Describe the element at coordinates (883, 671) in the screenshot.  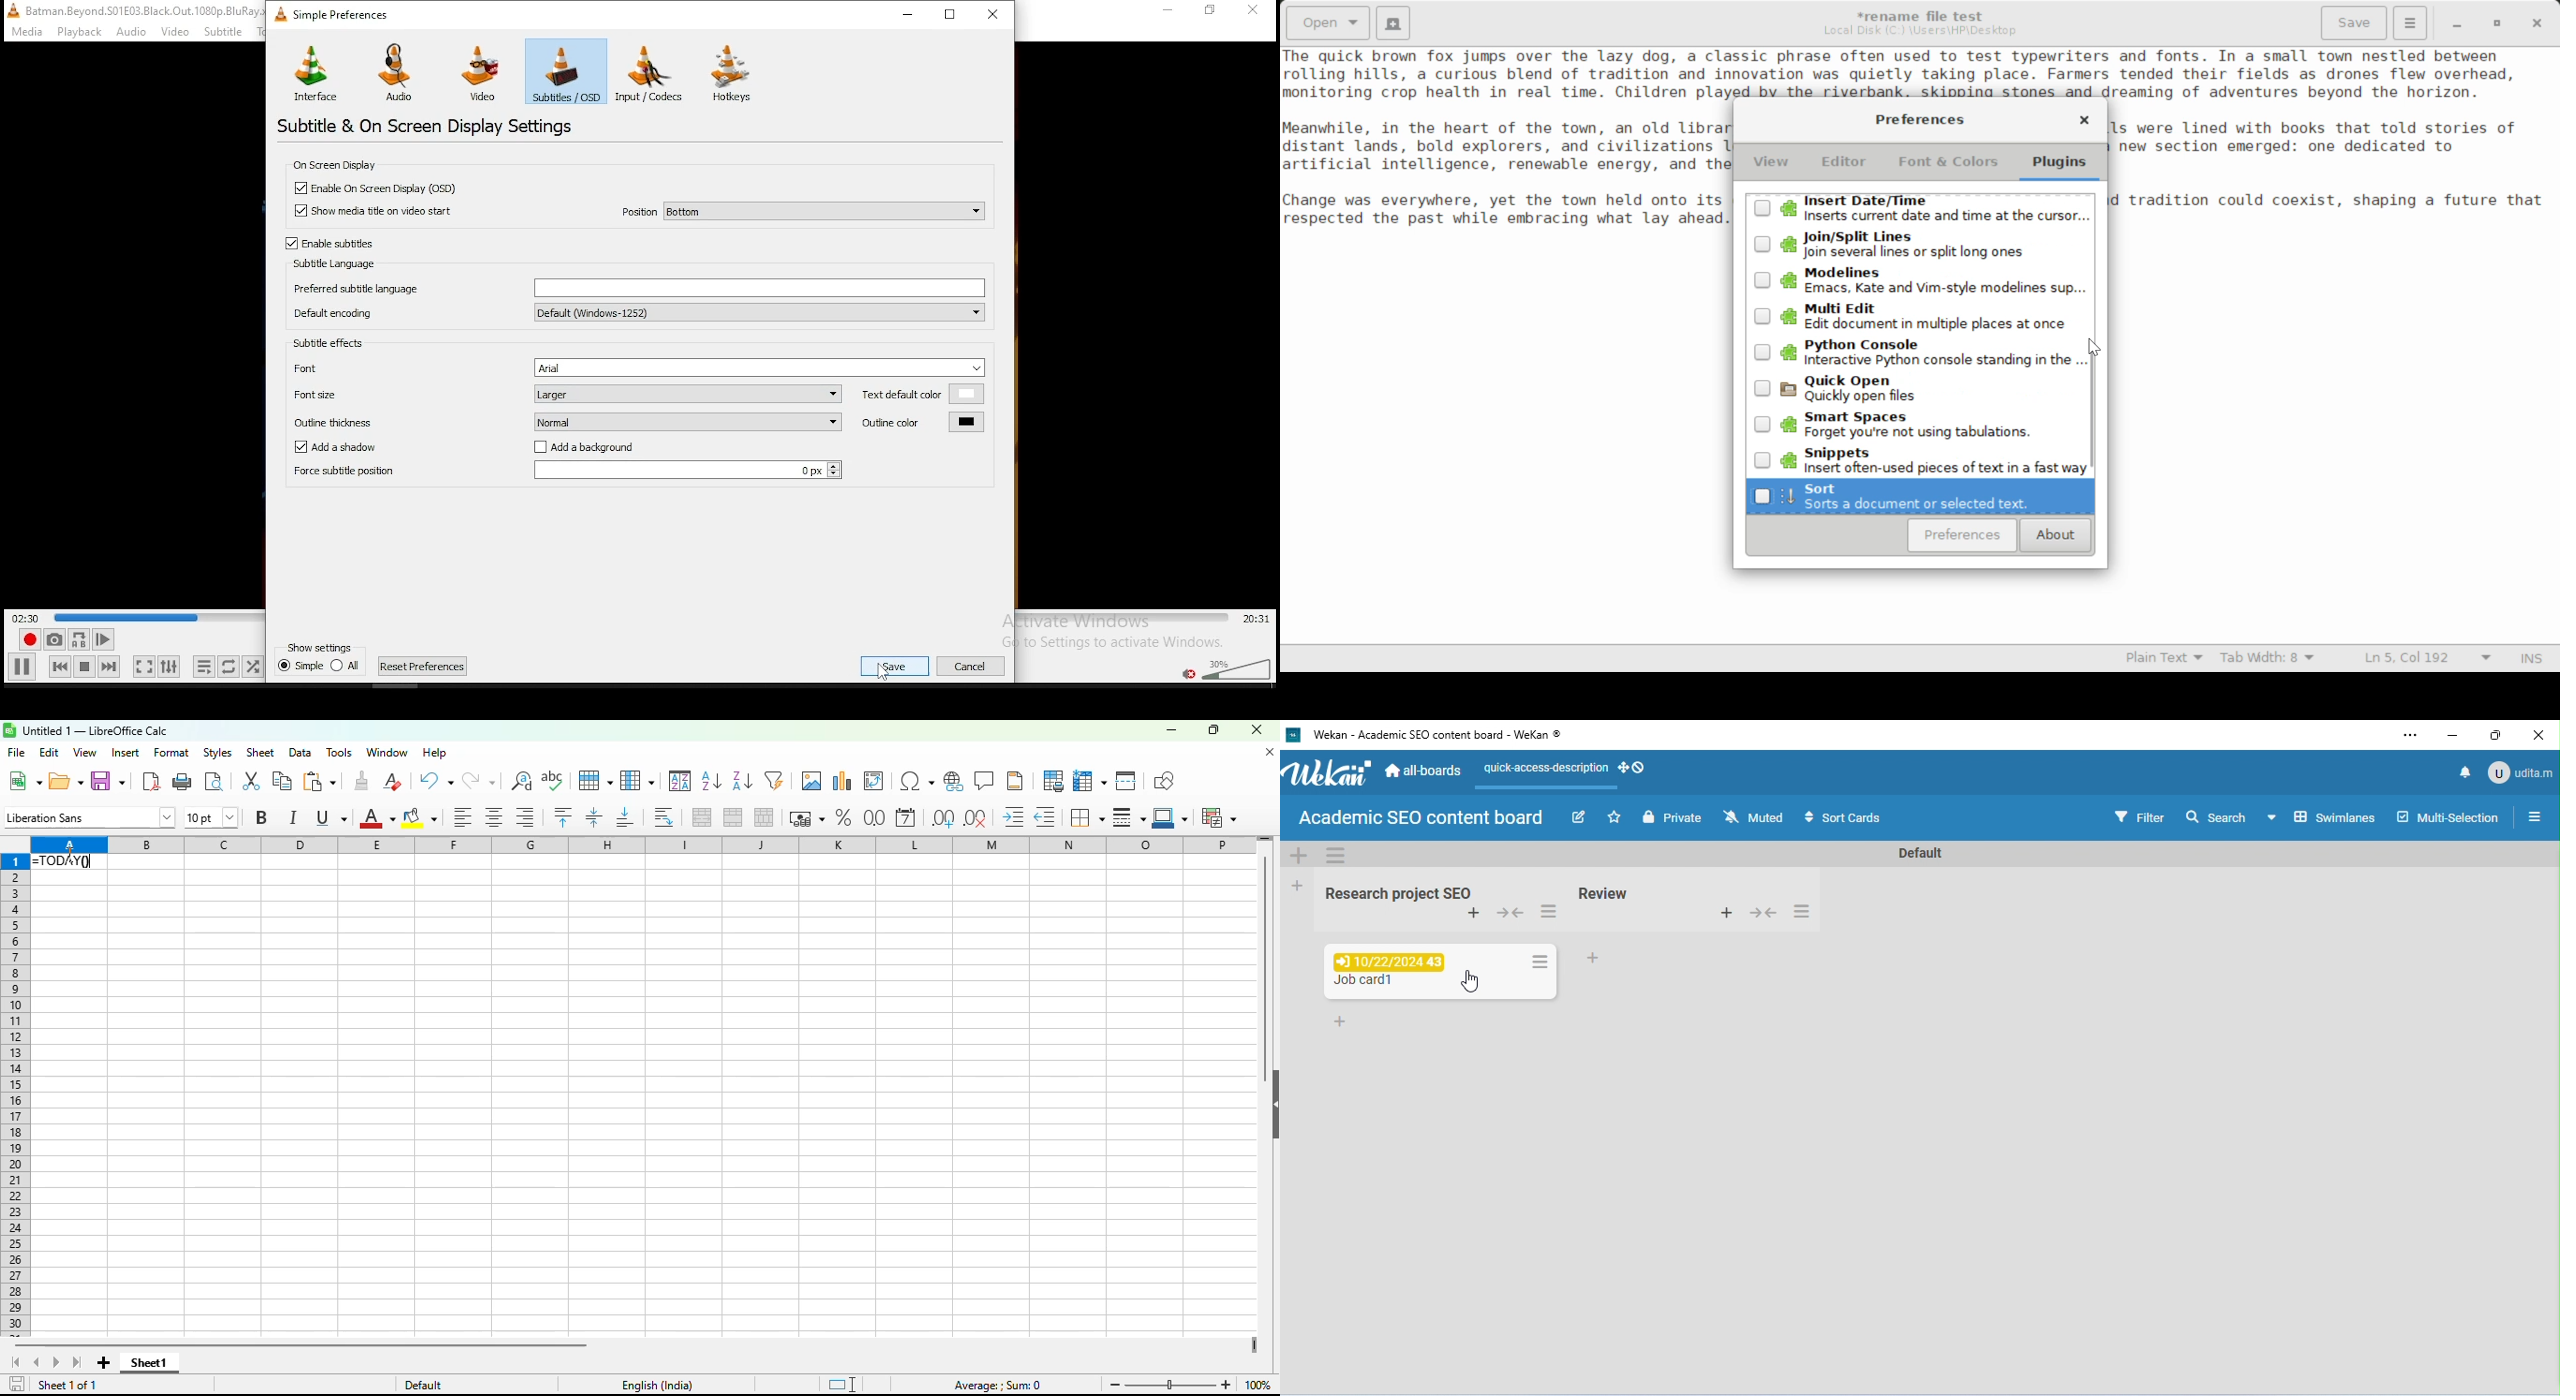
I see `cursor` at that location.